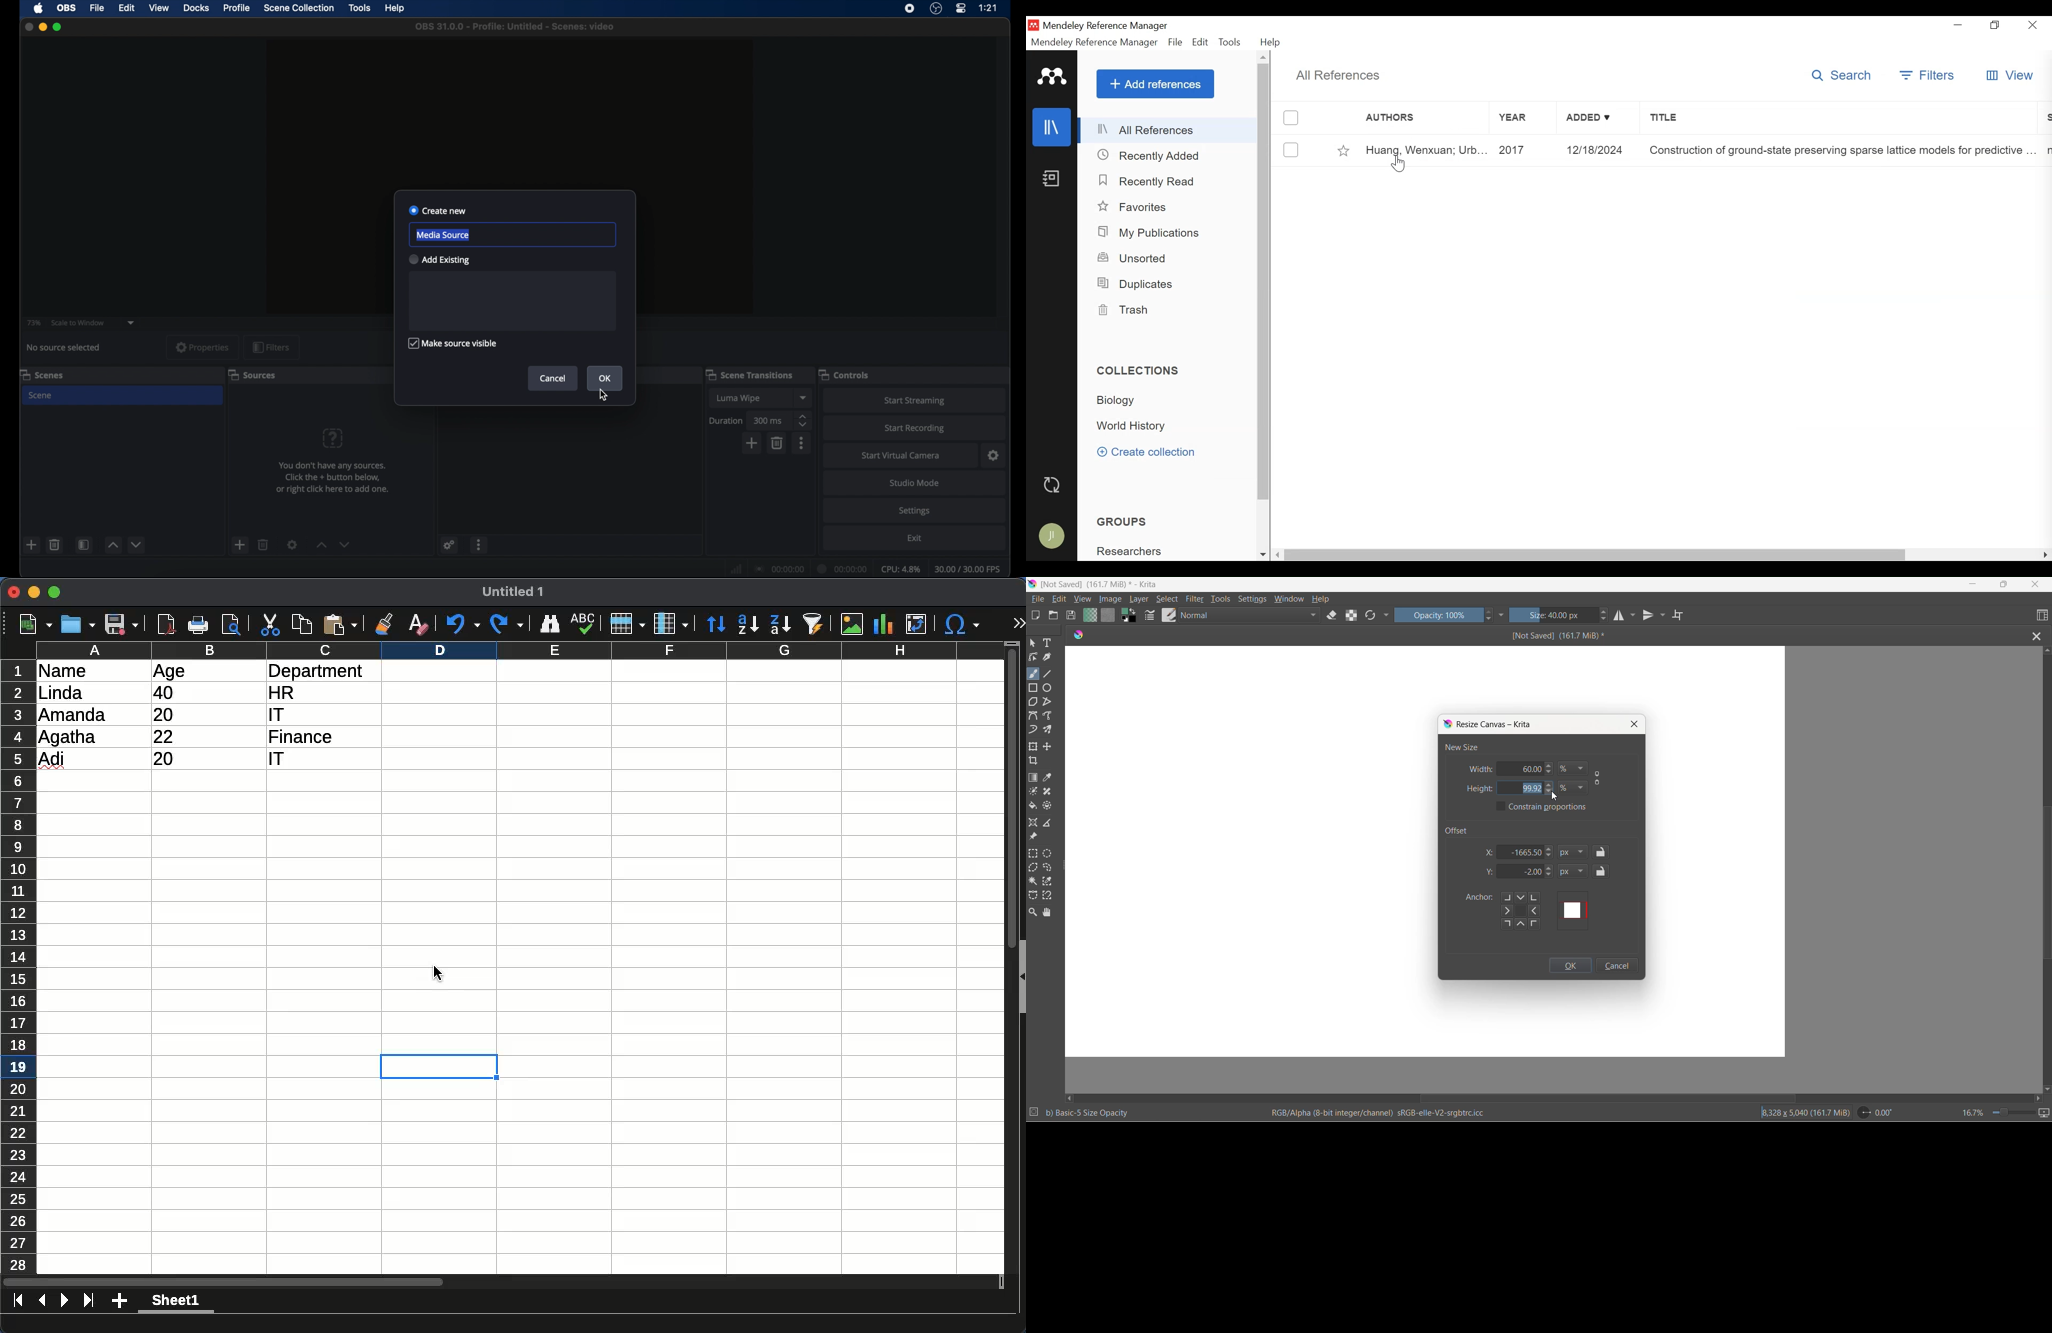 This screenshot has width=2072, height=1344. I want to click on time, so click(988, 8).